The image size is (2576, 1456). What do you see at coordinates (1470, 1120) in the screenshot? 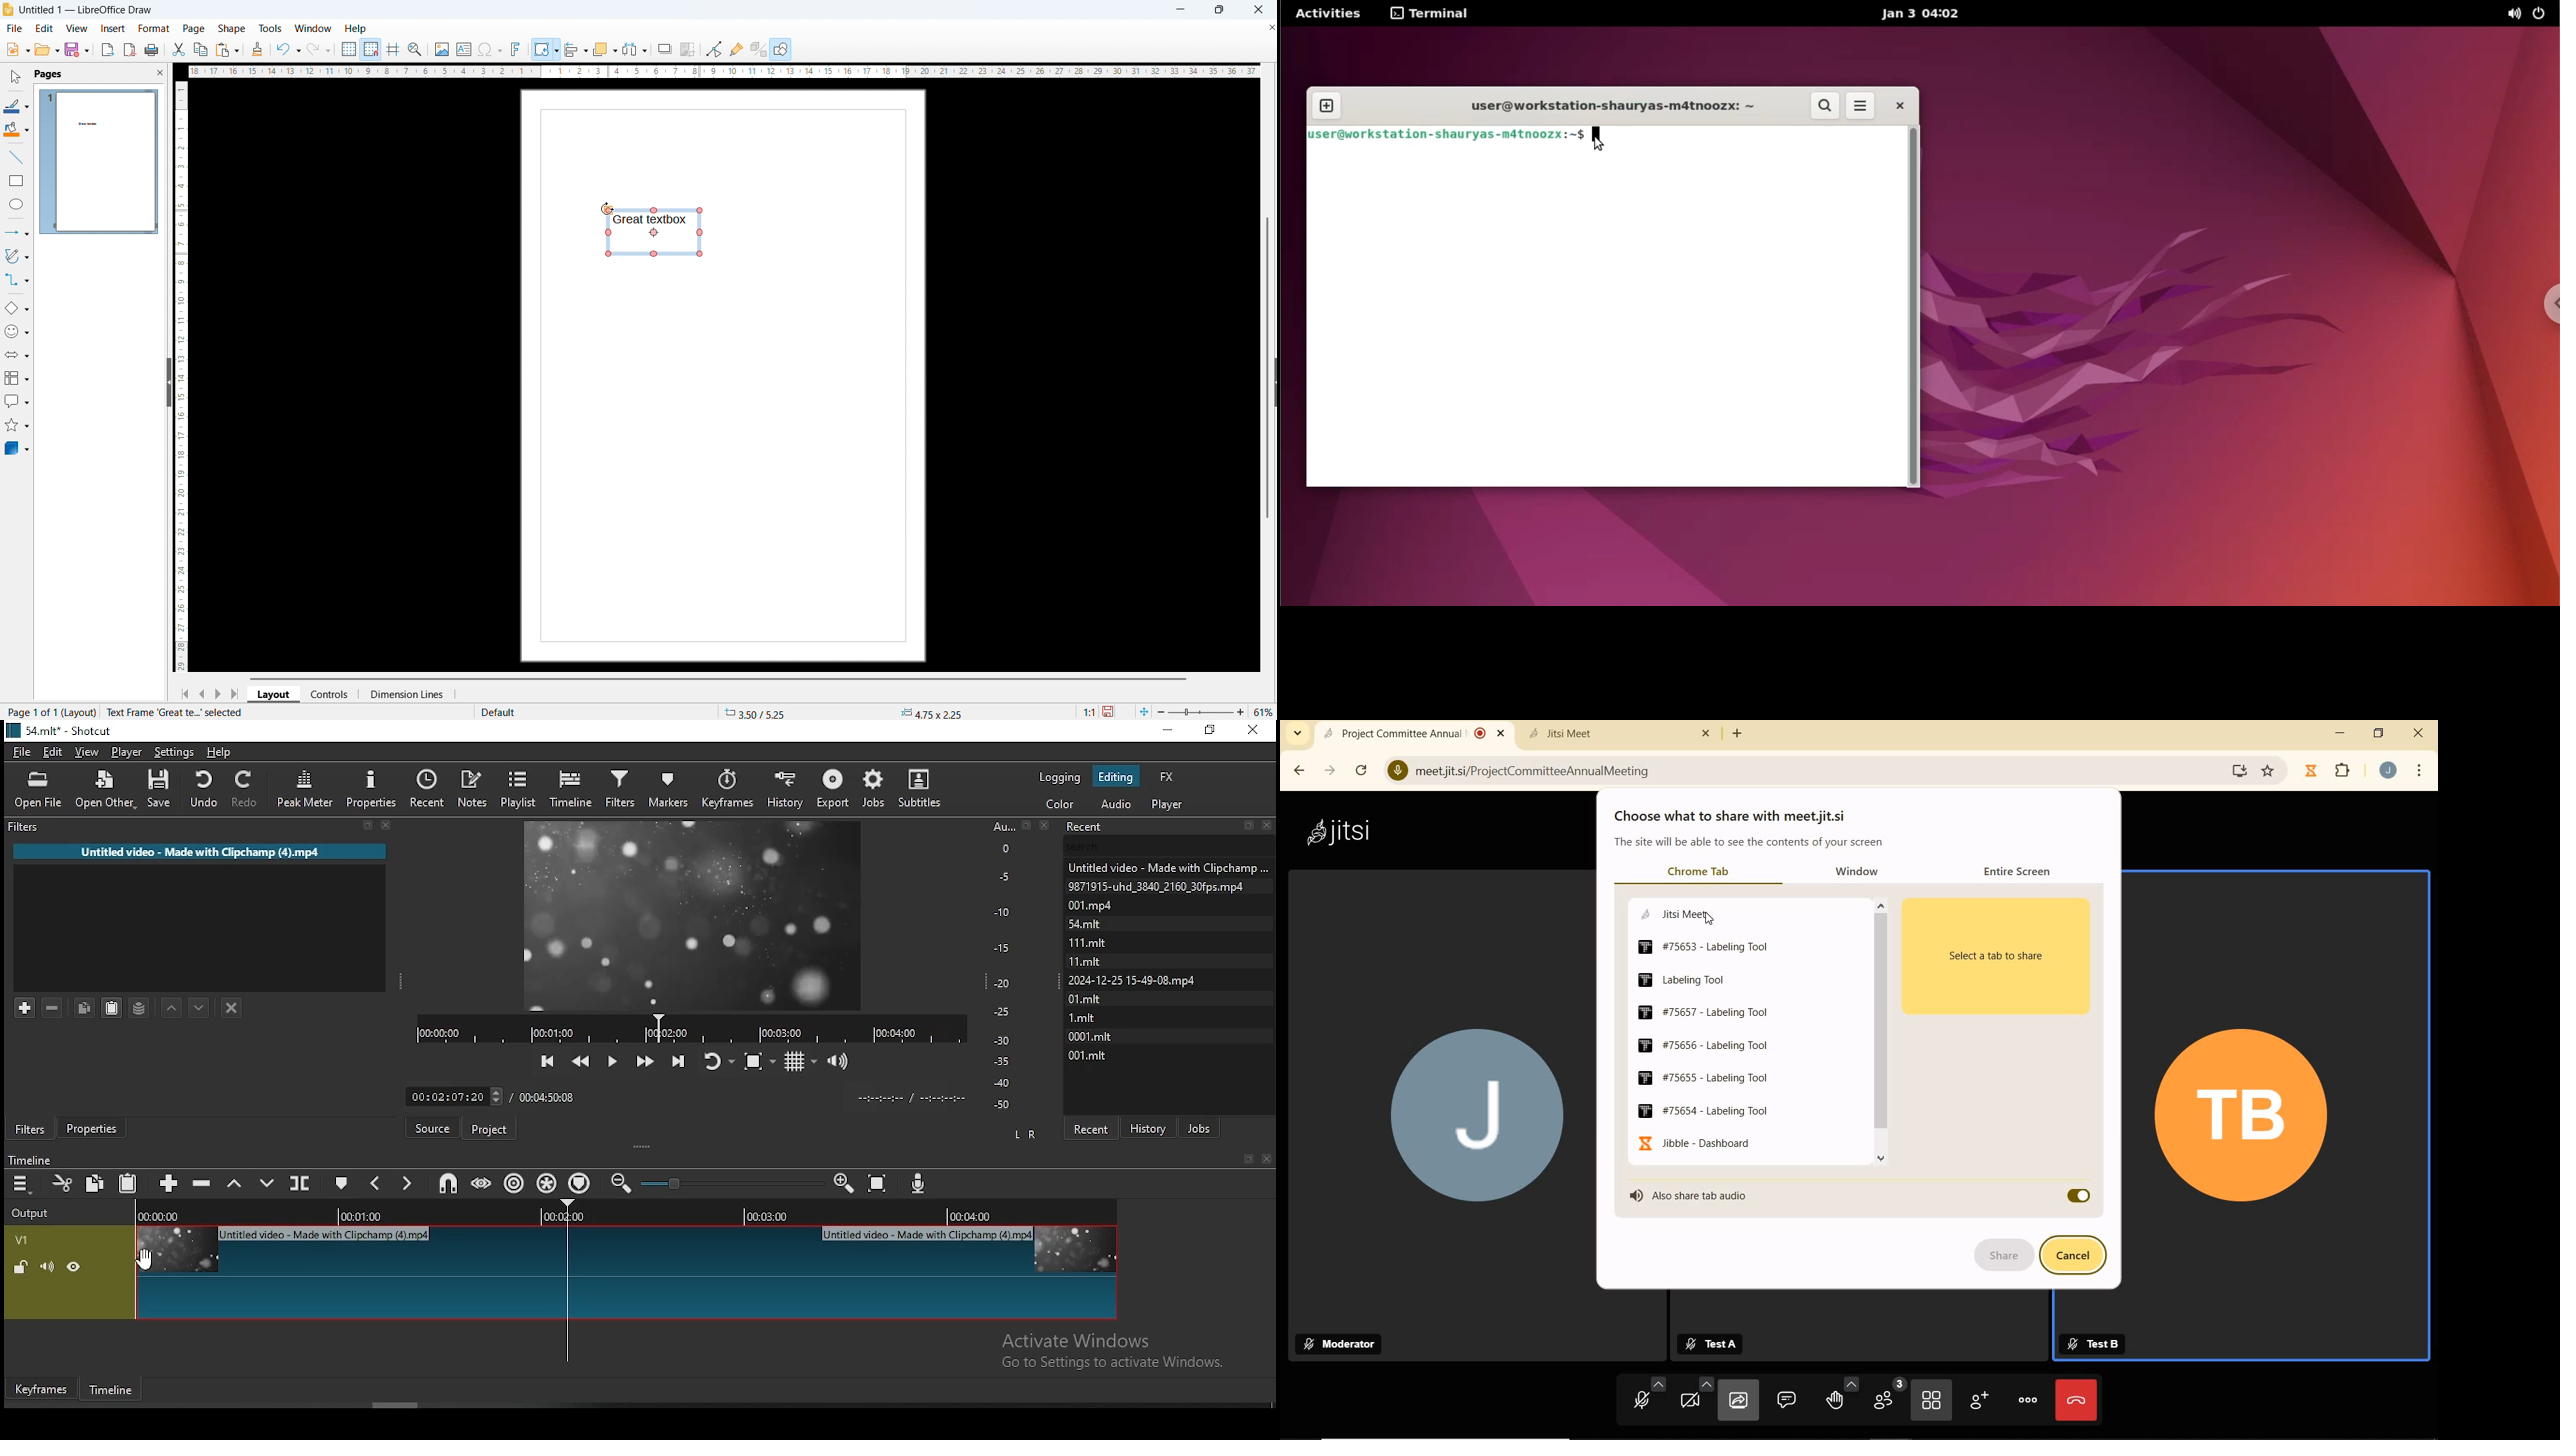
I see `J` at bounding box center [1470, 1120].